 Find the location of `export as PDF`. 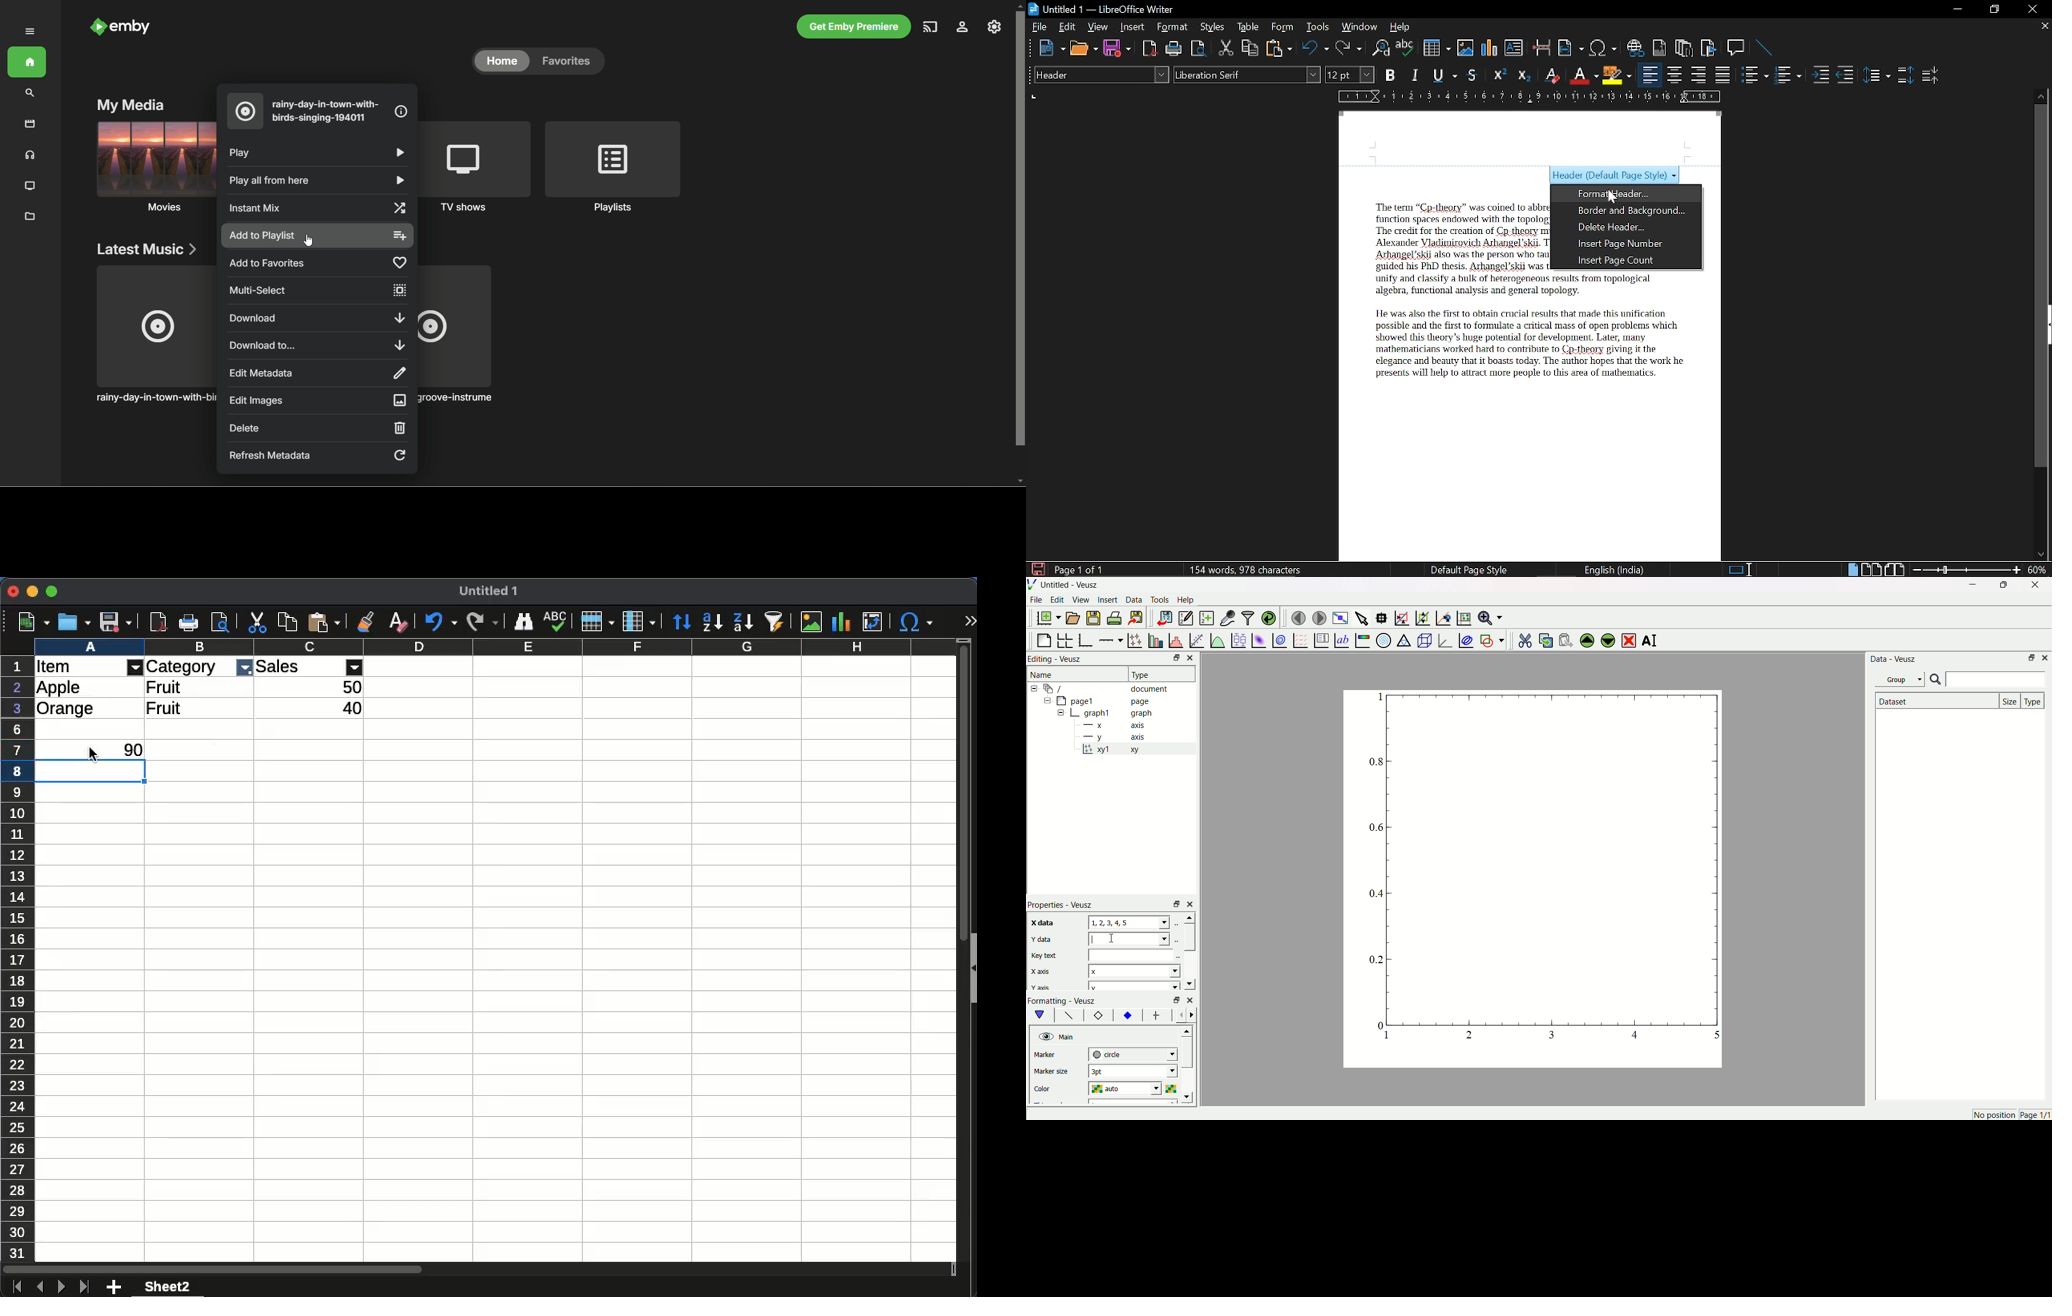

export as PDF is located at coordinates (1150, 50).